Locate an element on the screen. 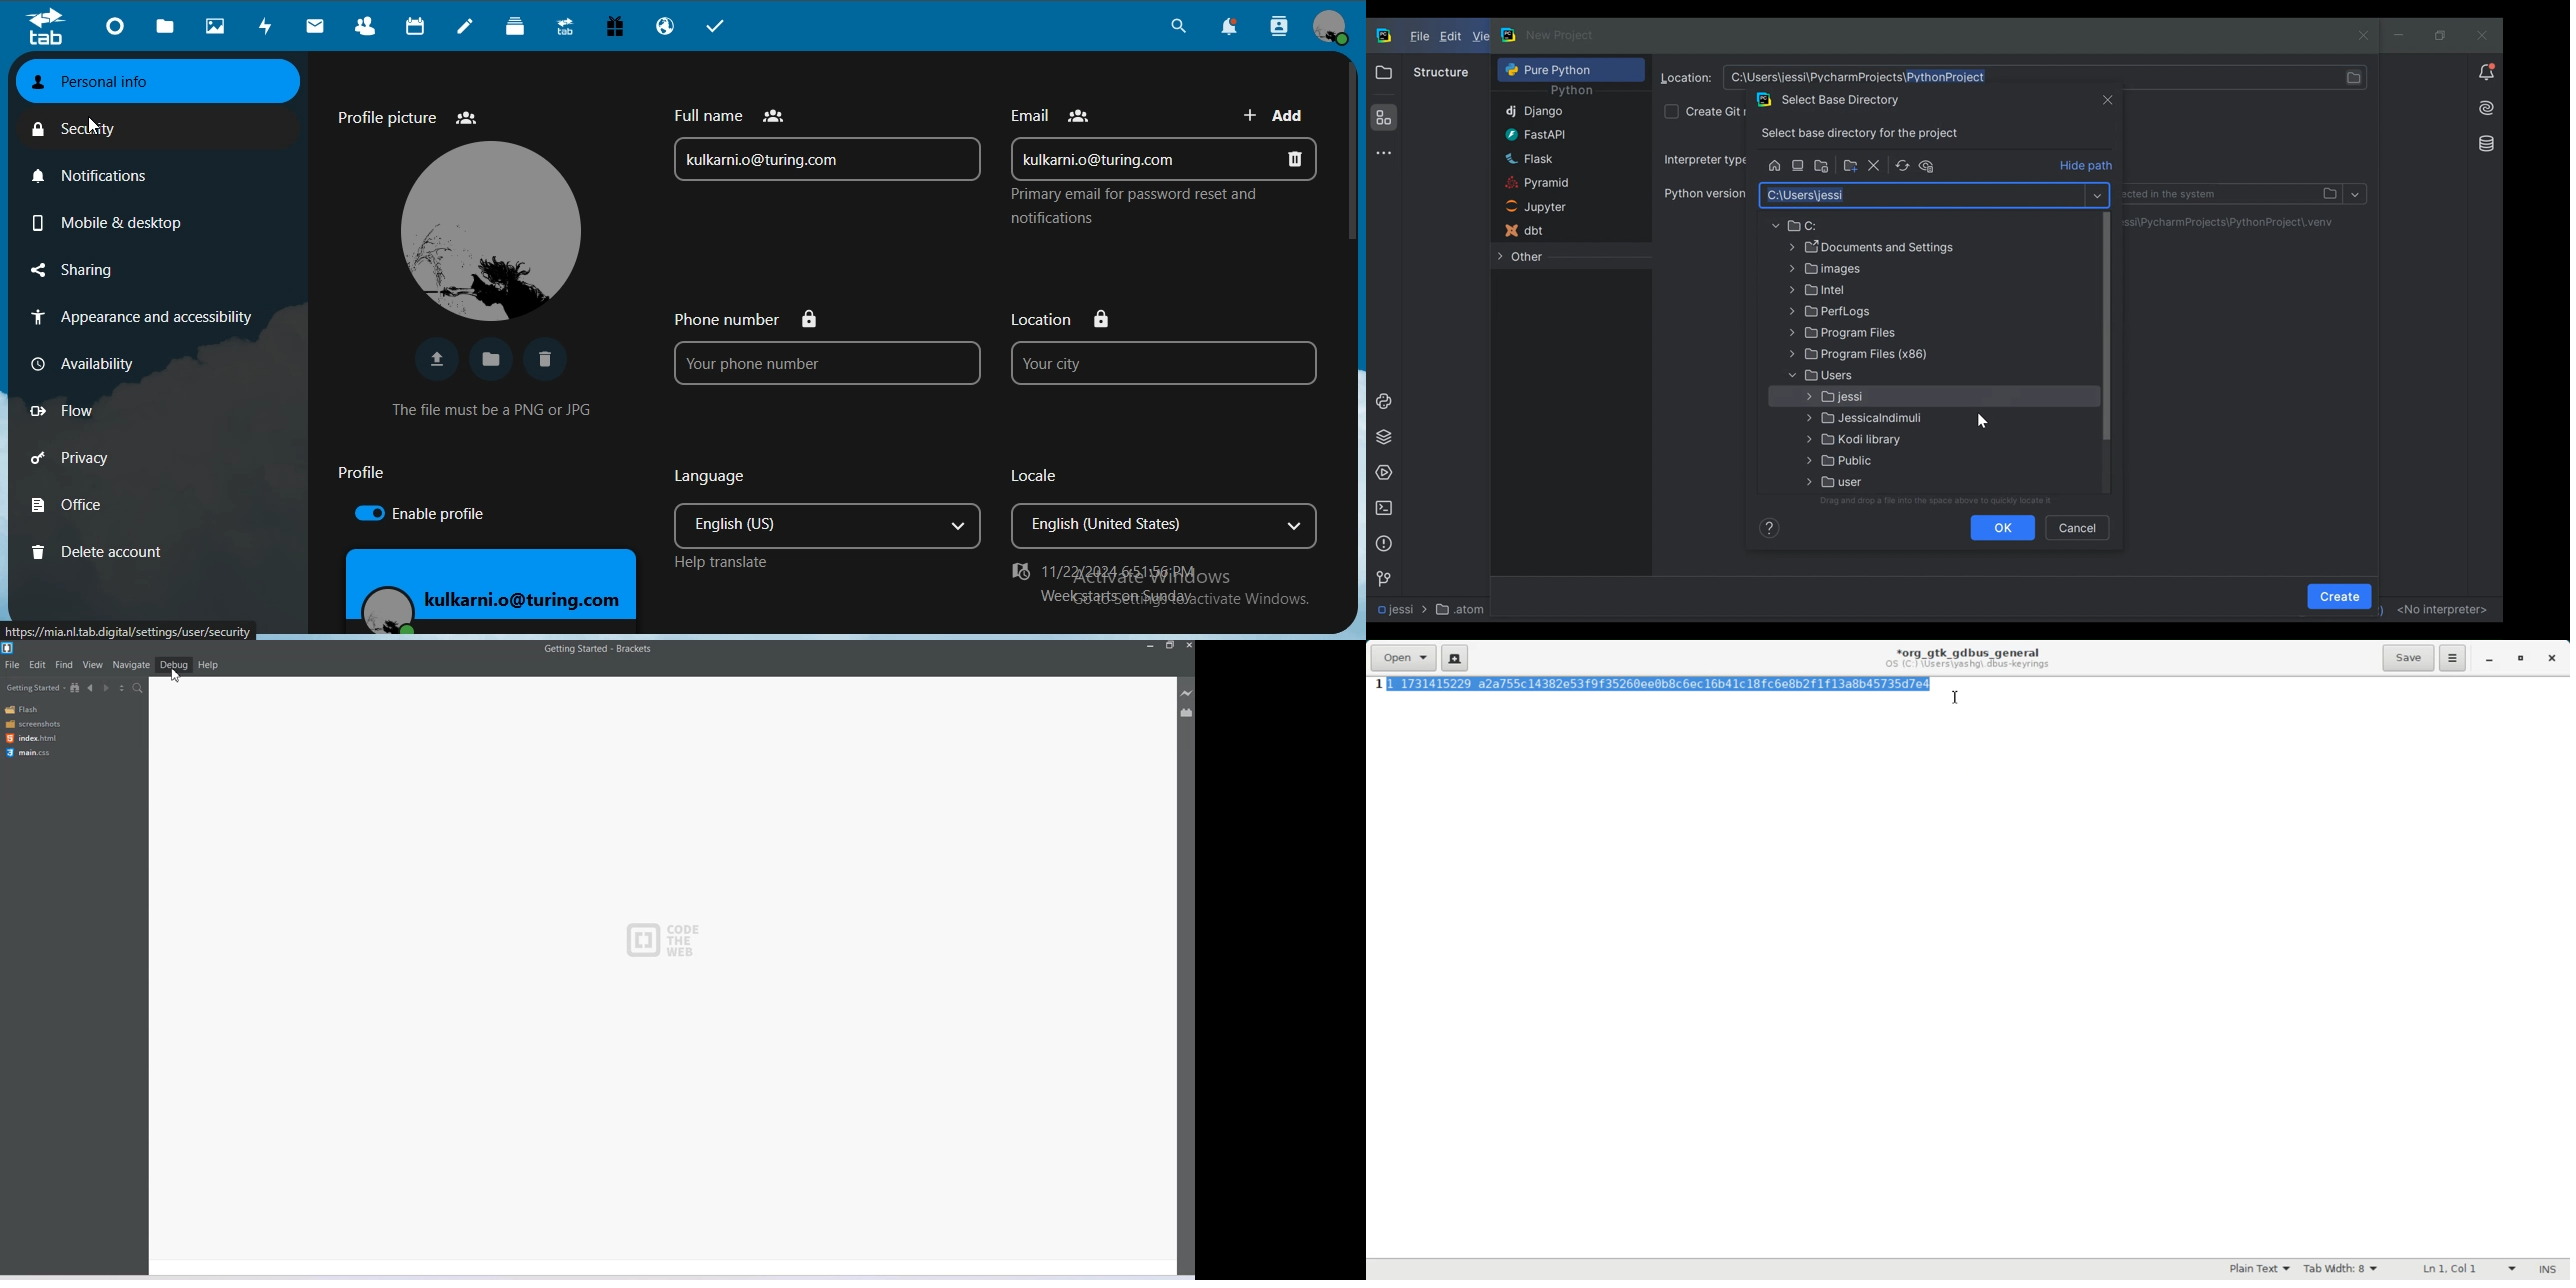  email hosting is located at coordinates (668, 28).